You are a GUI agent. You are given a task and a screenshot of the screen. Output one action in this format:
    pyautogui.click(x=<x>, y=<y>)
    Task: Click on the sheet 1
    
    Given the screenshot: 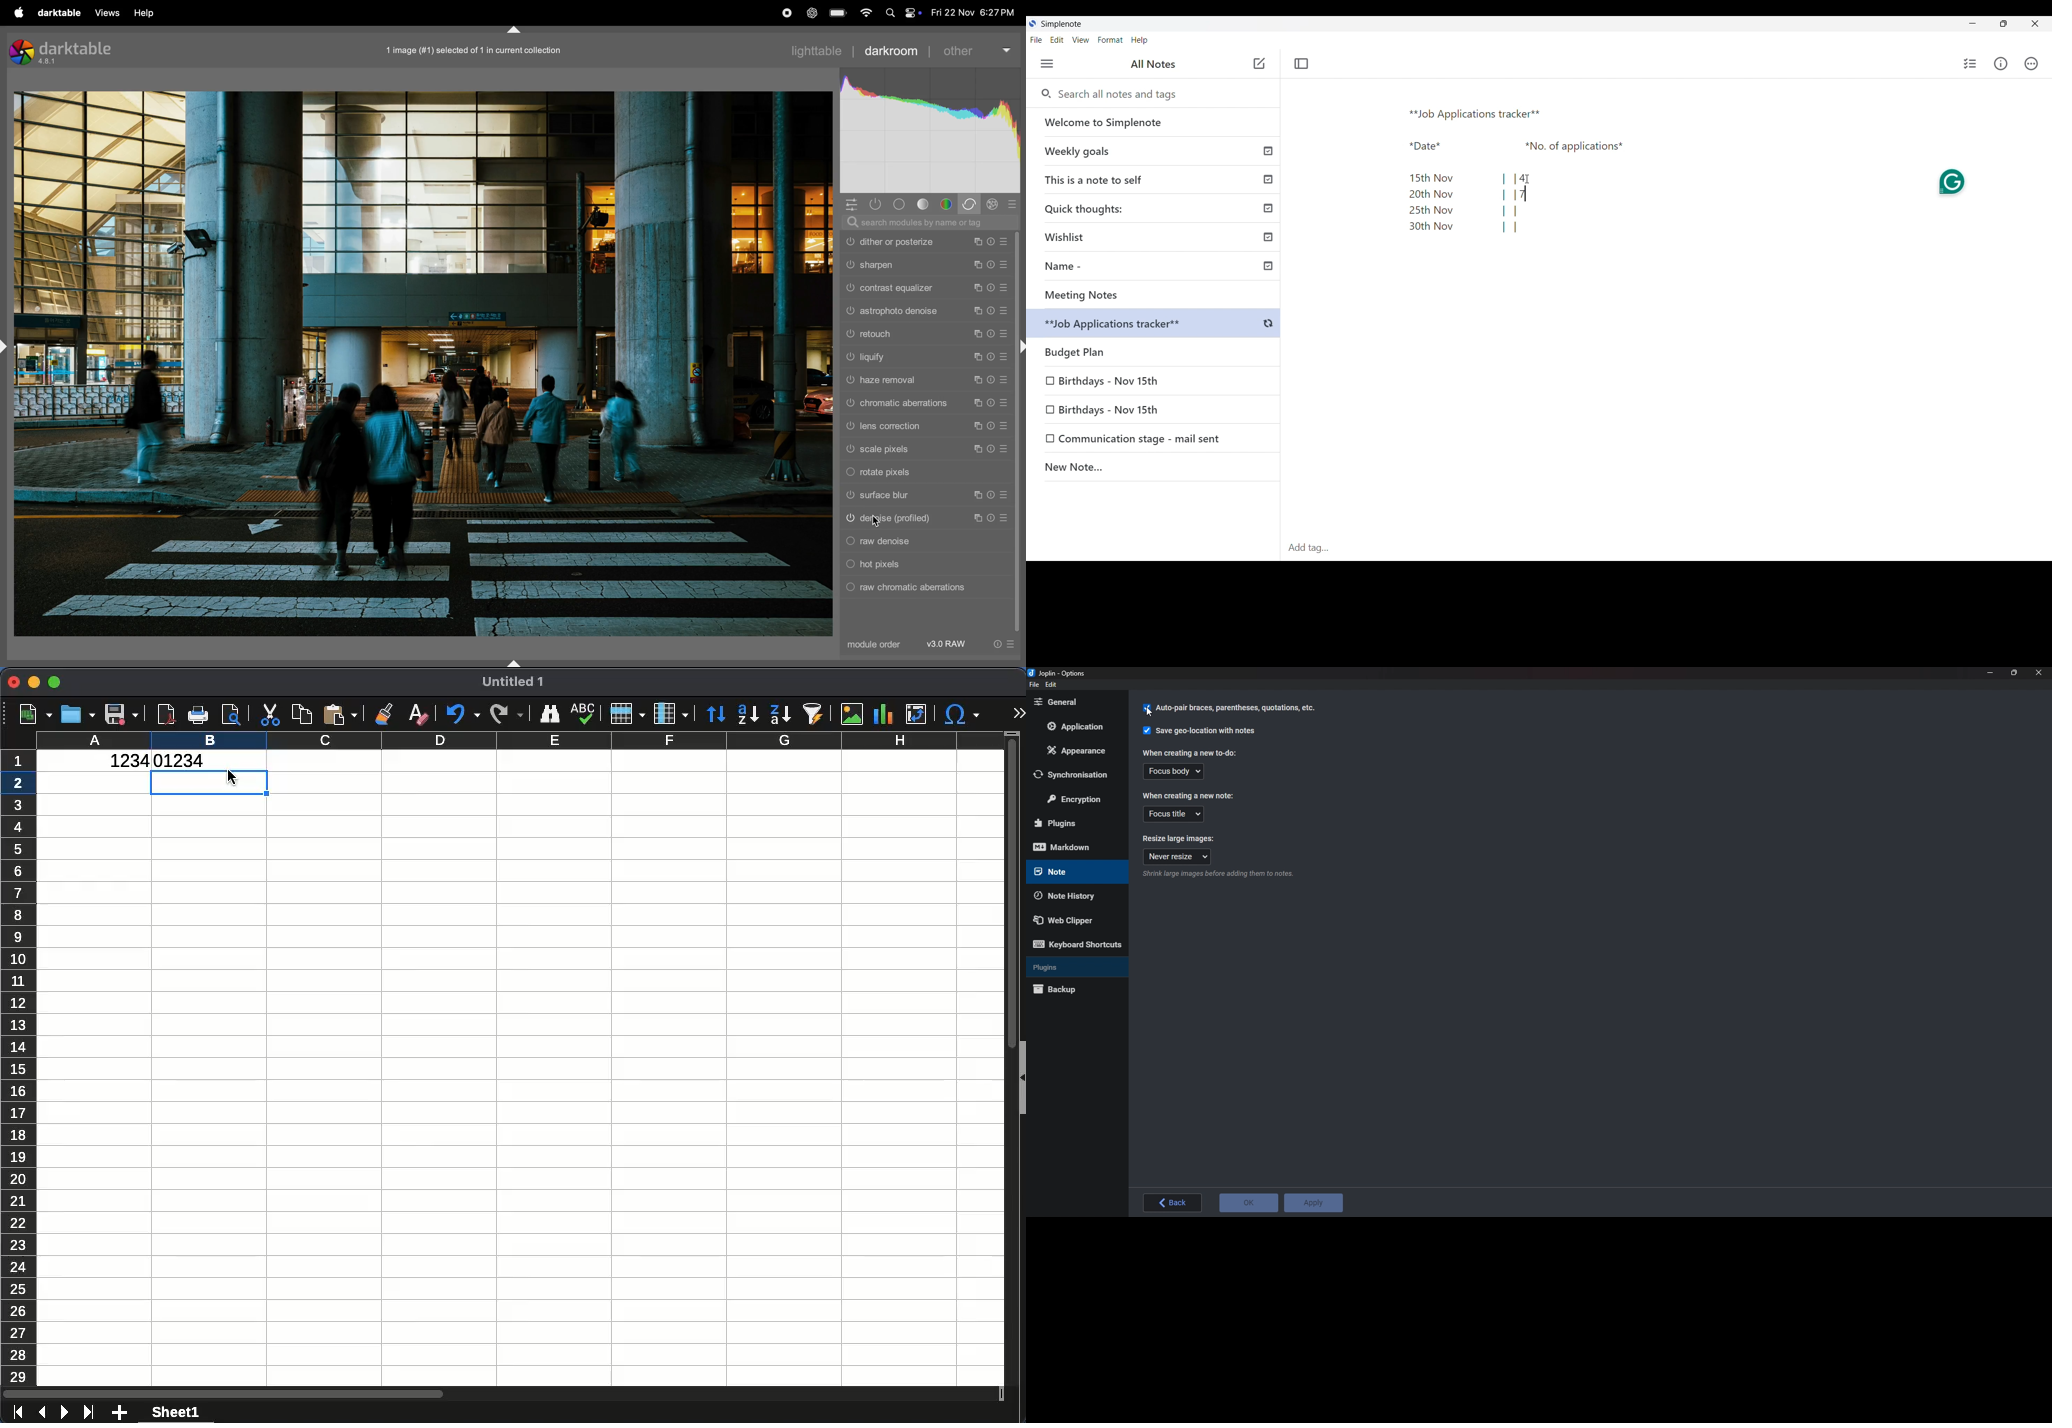 What is the action you would take?
    pyautogui.click(x=175, y=1413)
    